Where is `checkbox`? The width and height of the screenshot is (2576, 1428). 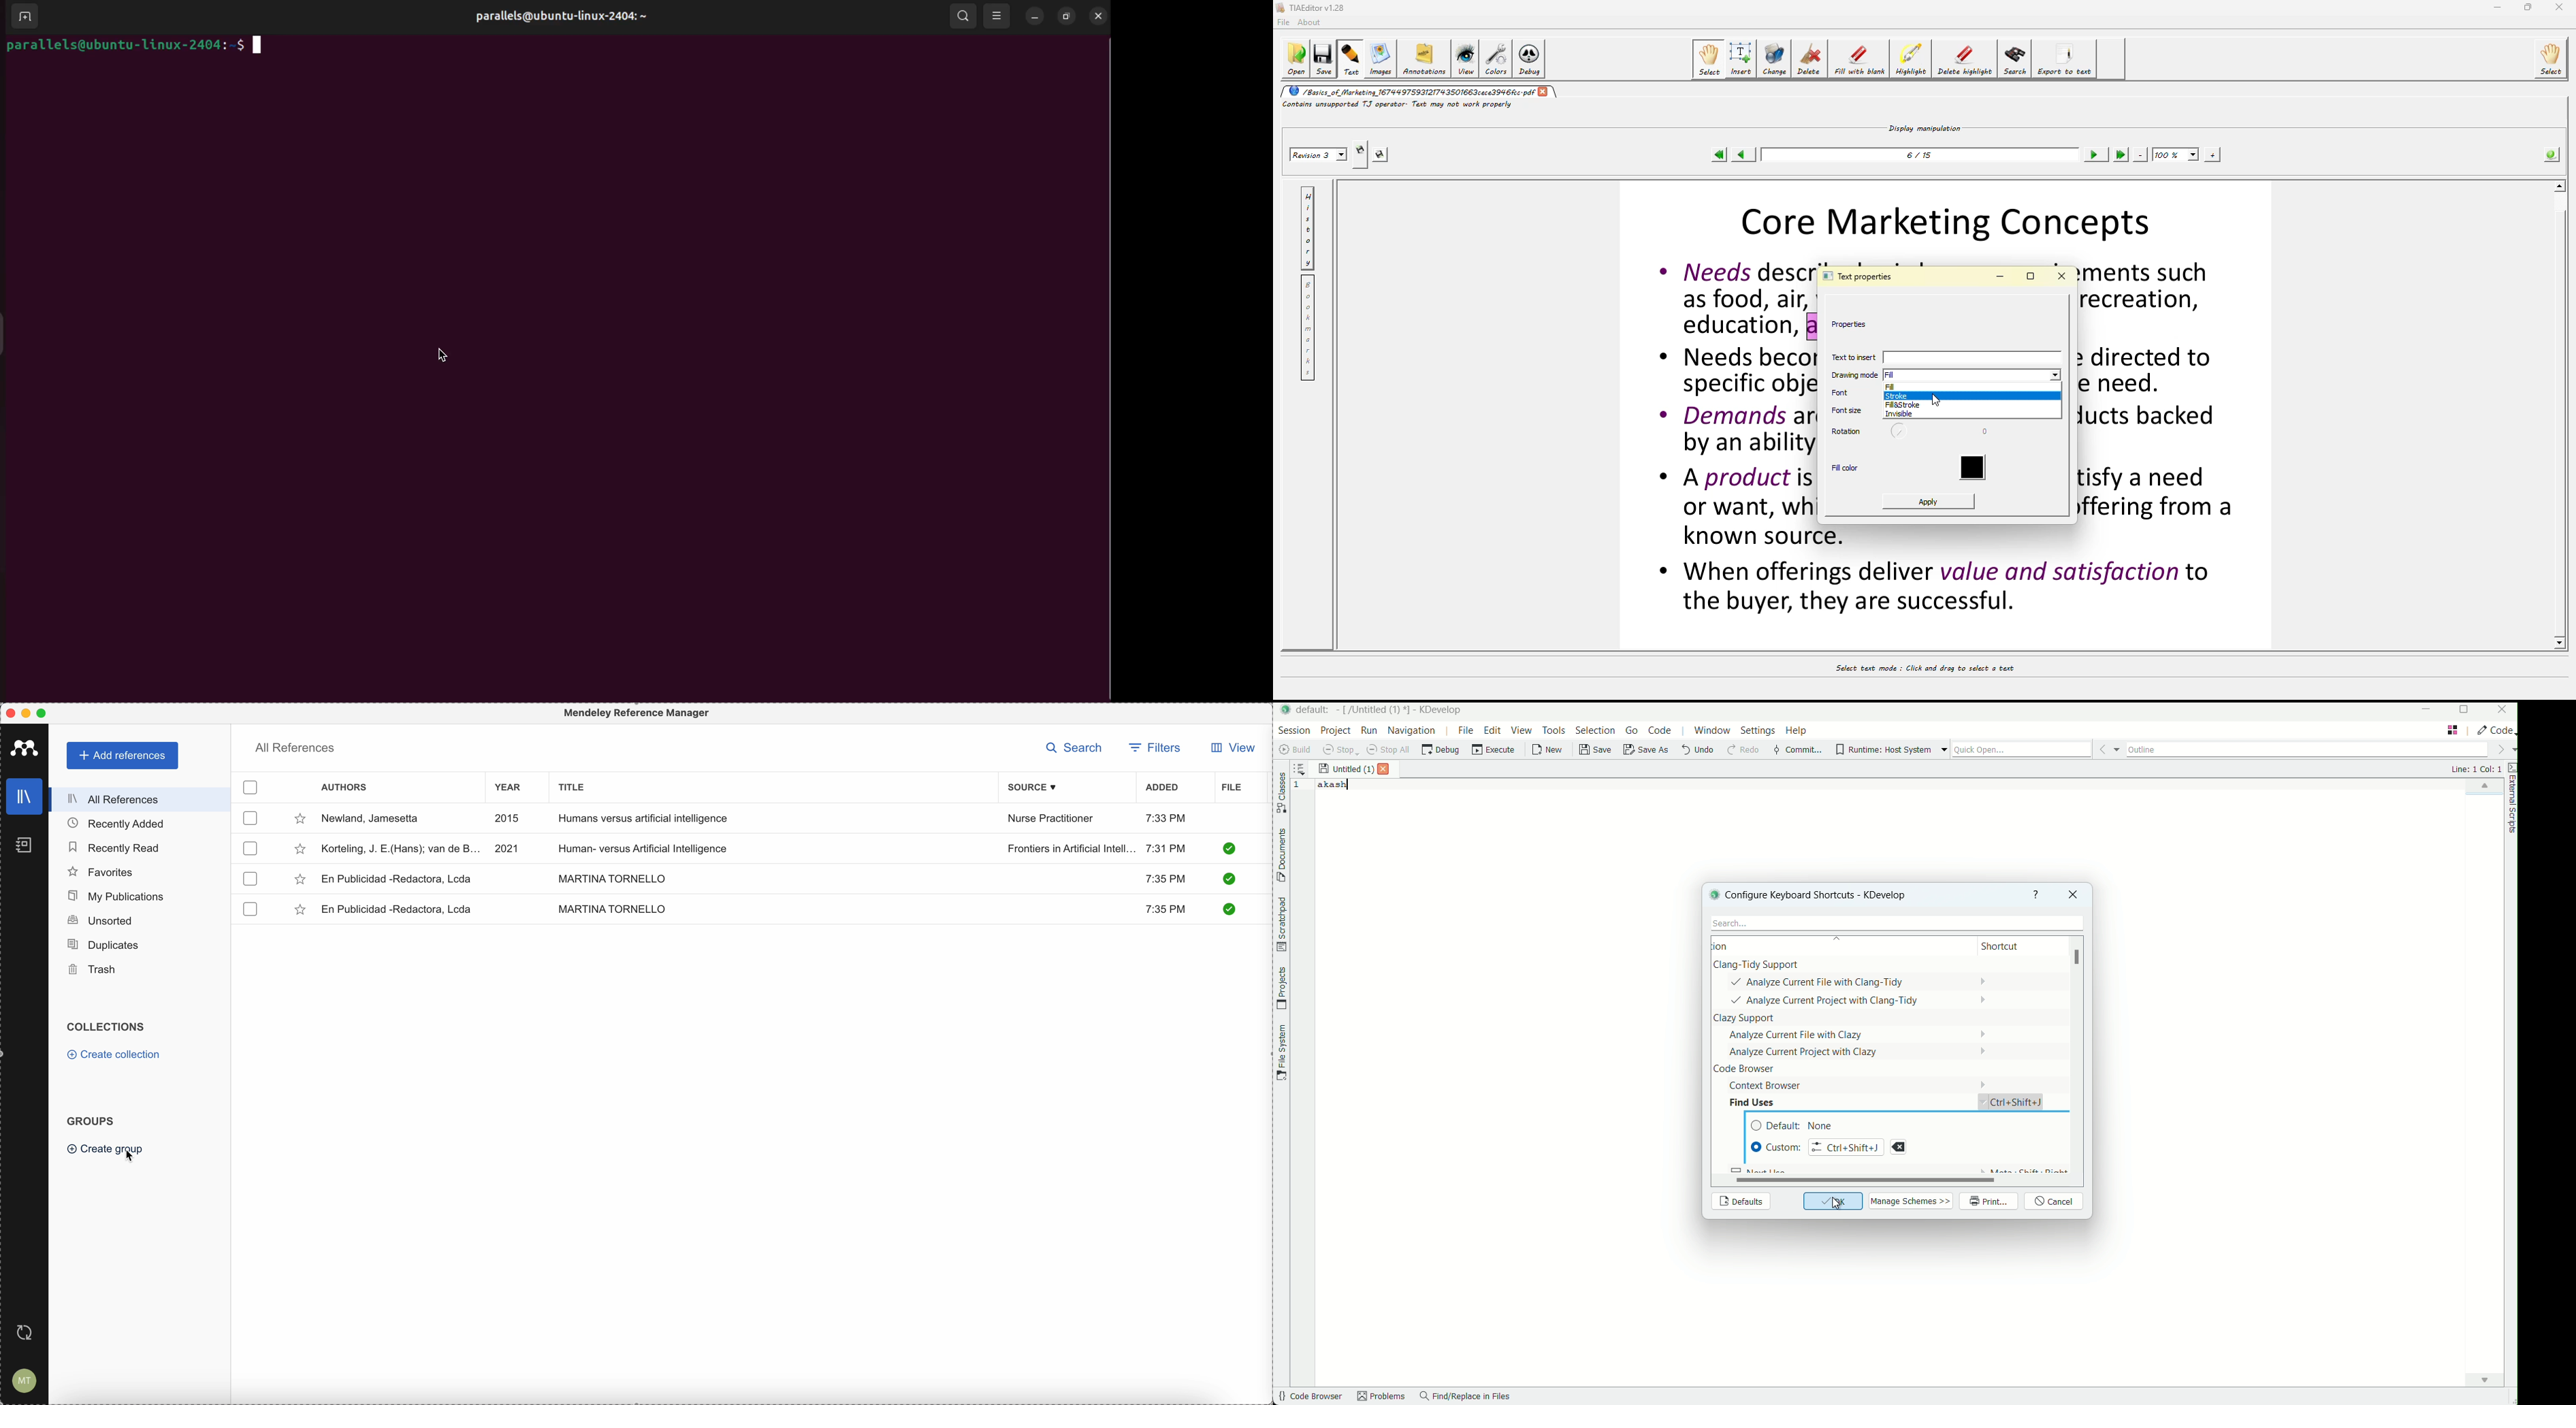
checkbox is located at coordinates (252, 880).